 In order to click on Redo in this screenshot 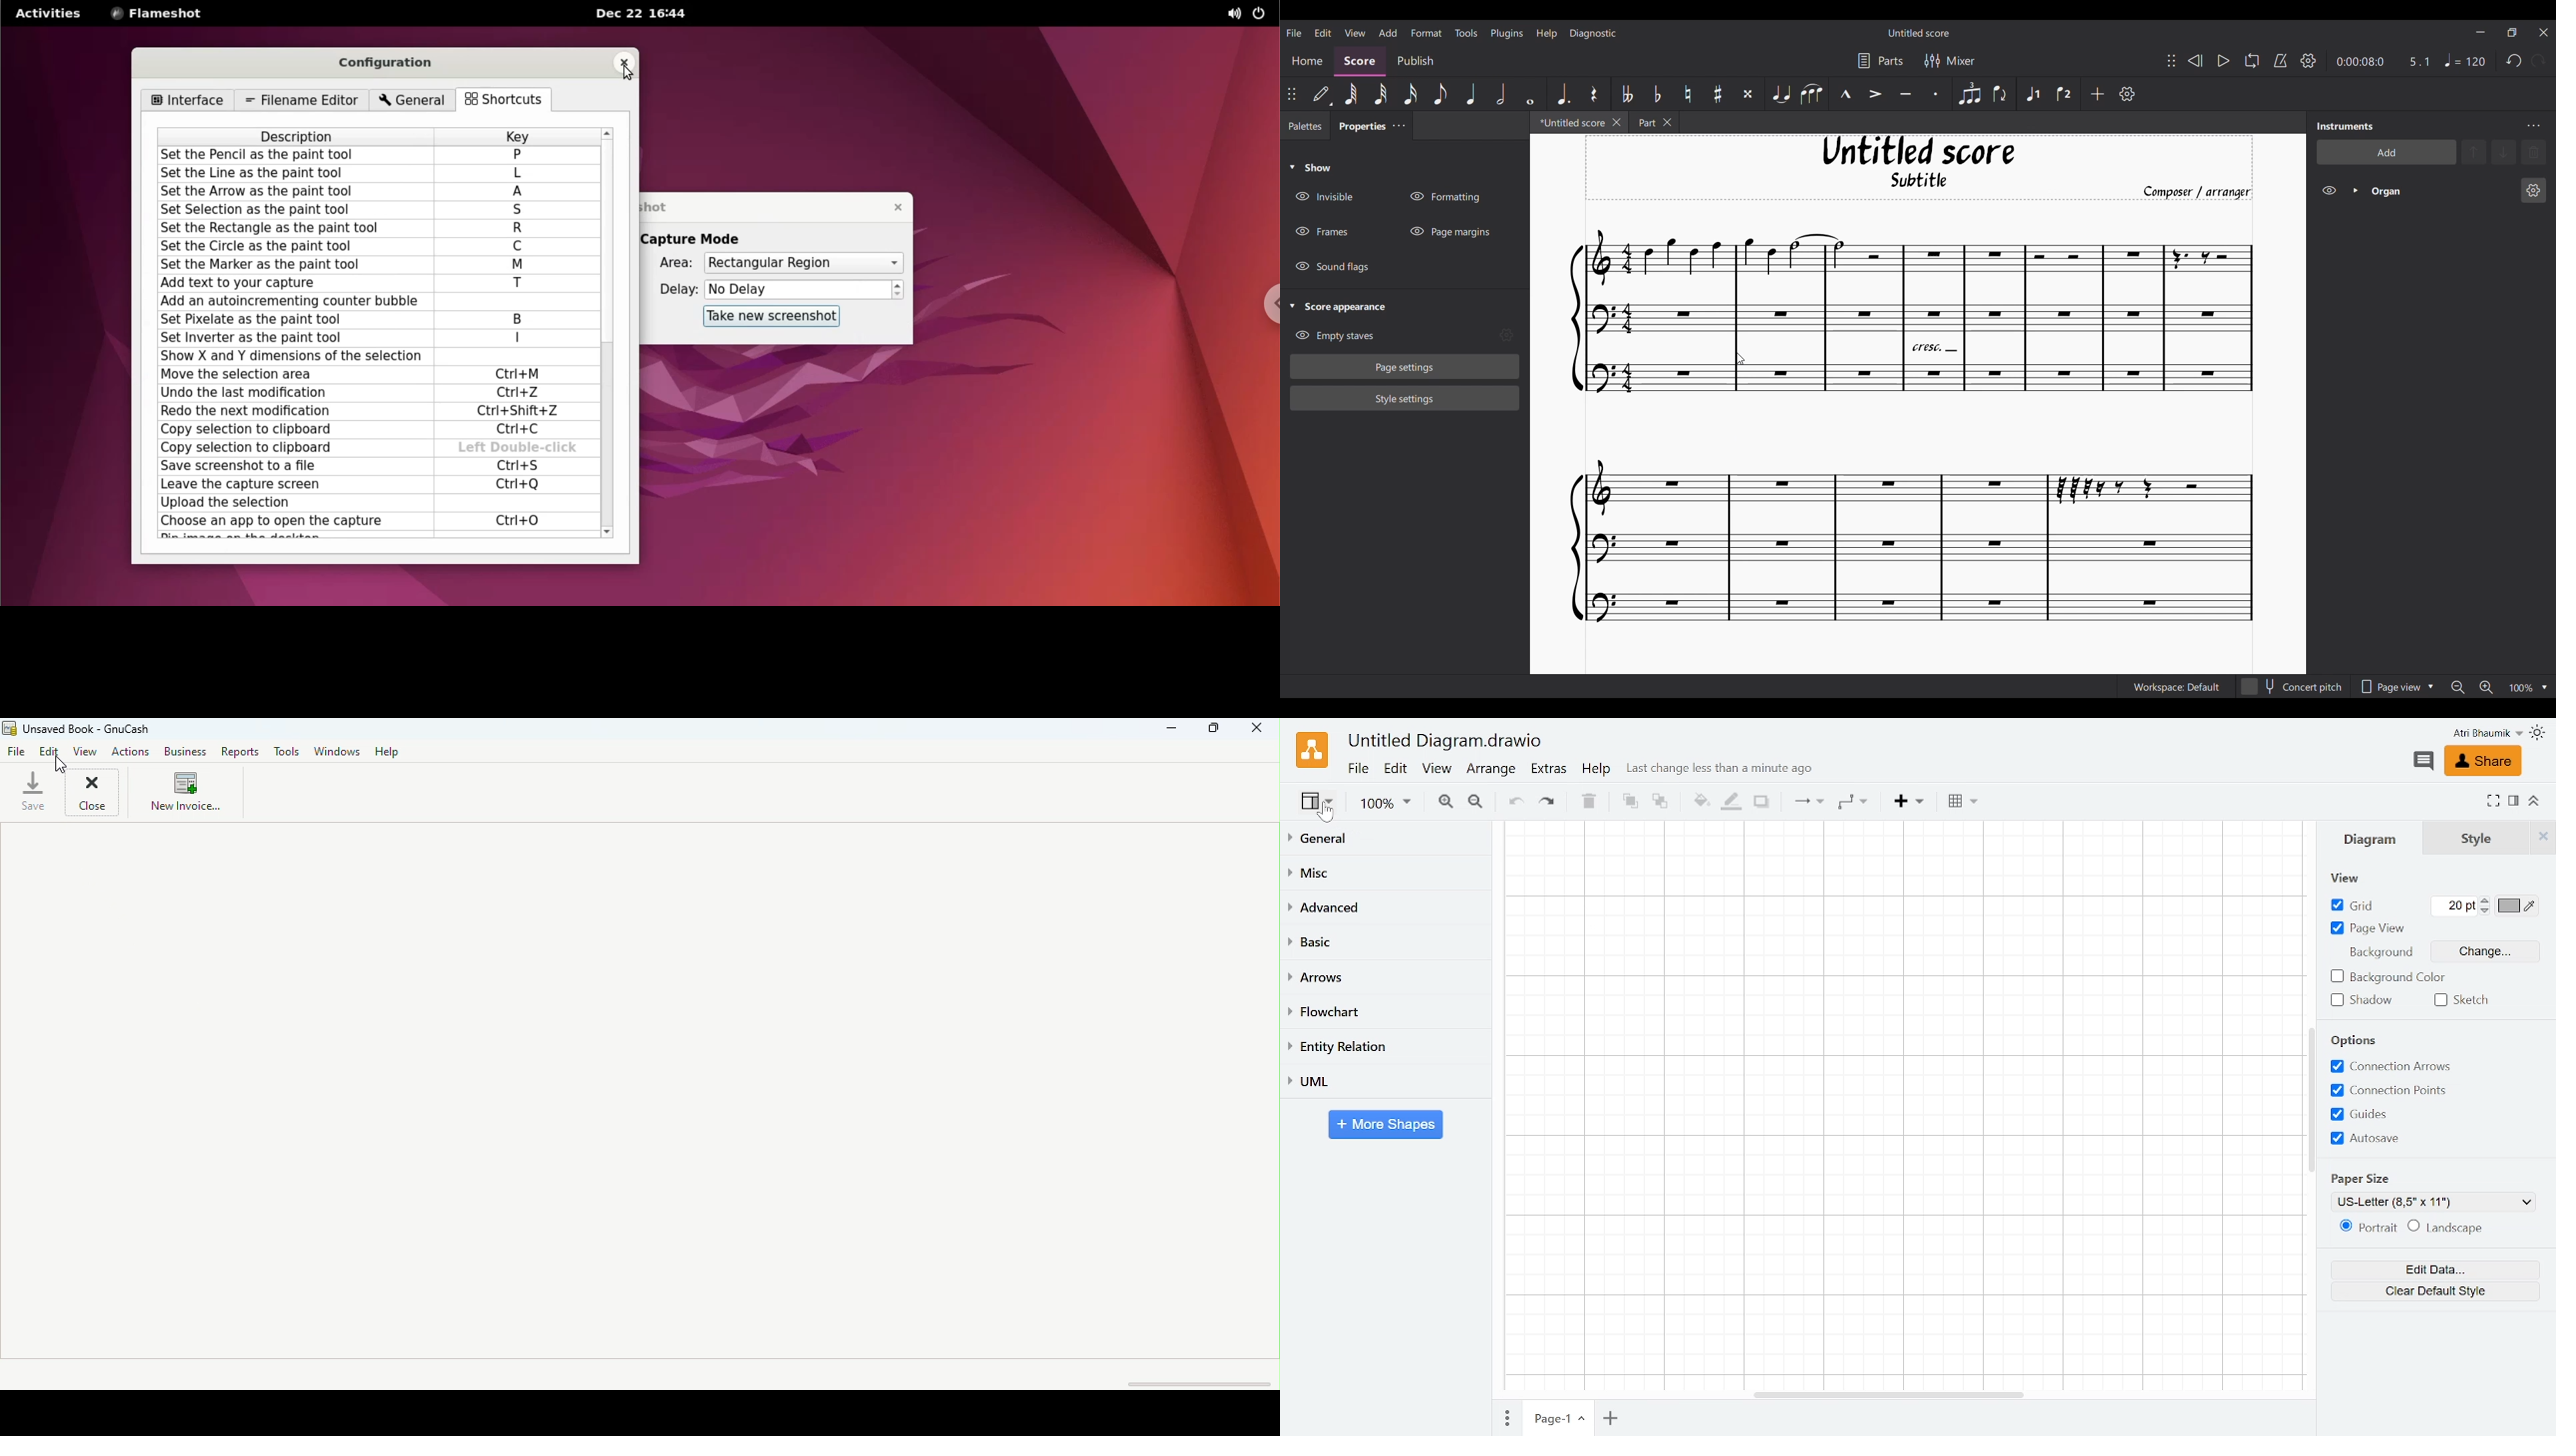, I will do `click(1549, 804)`.